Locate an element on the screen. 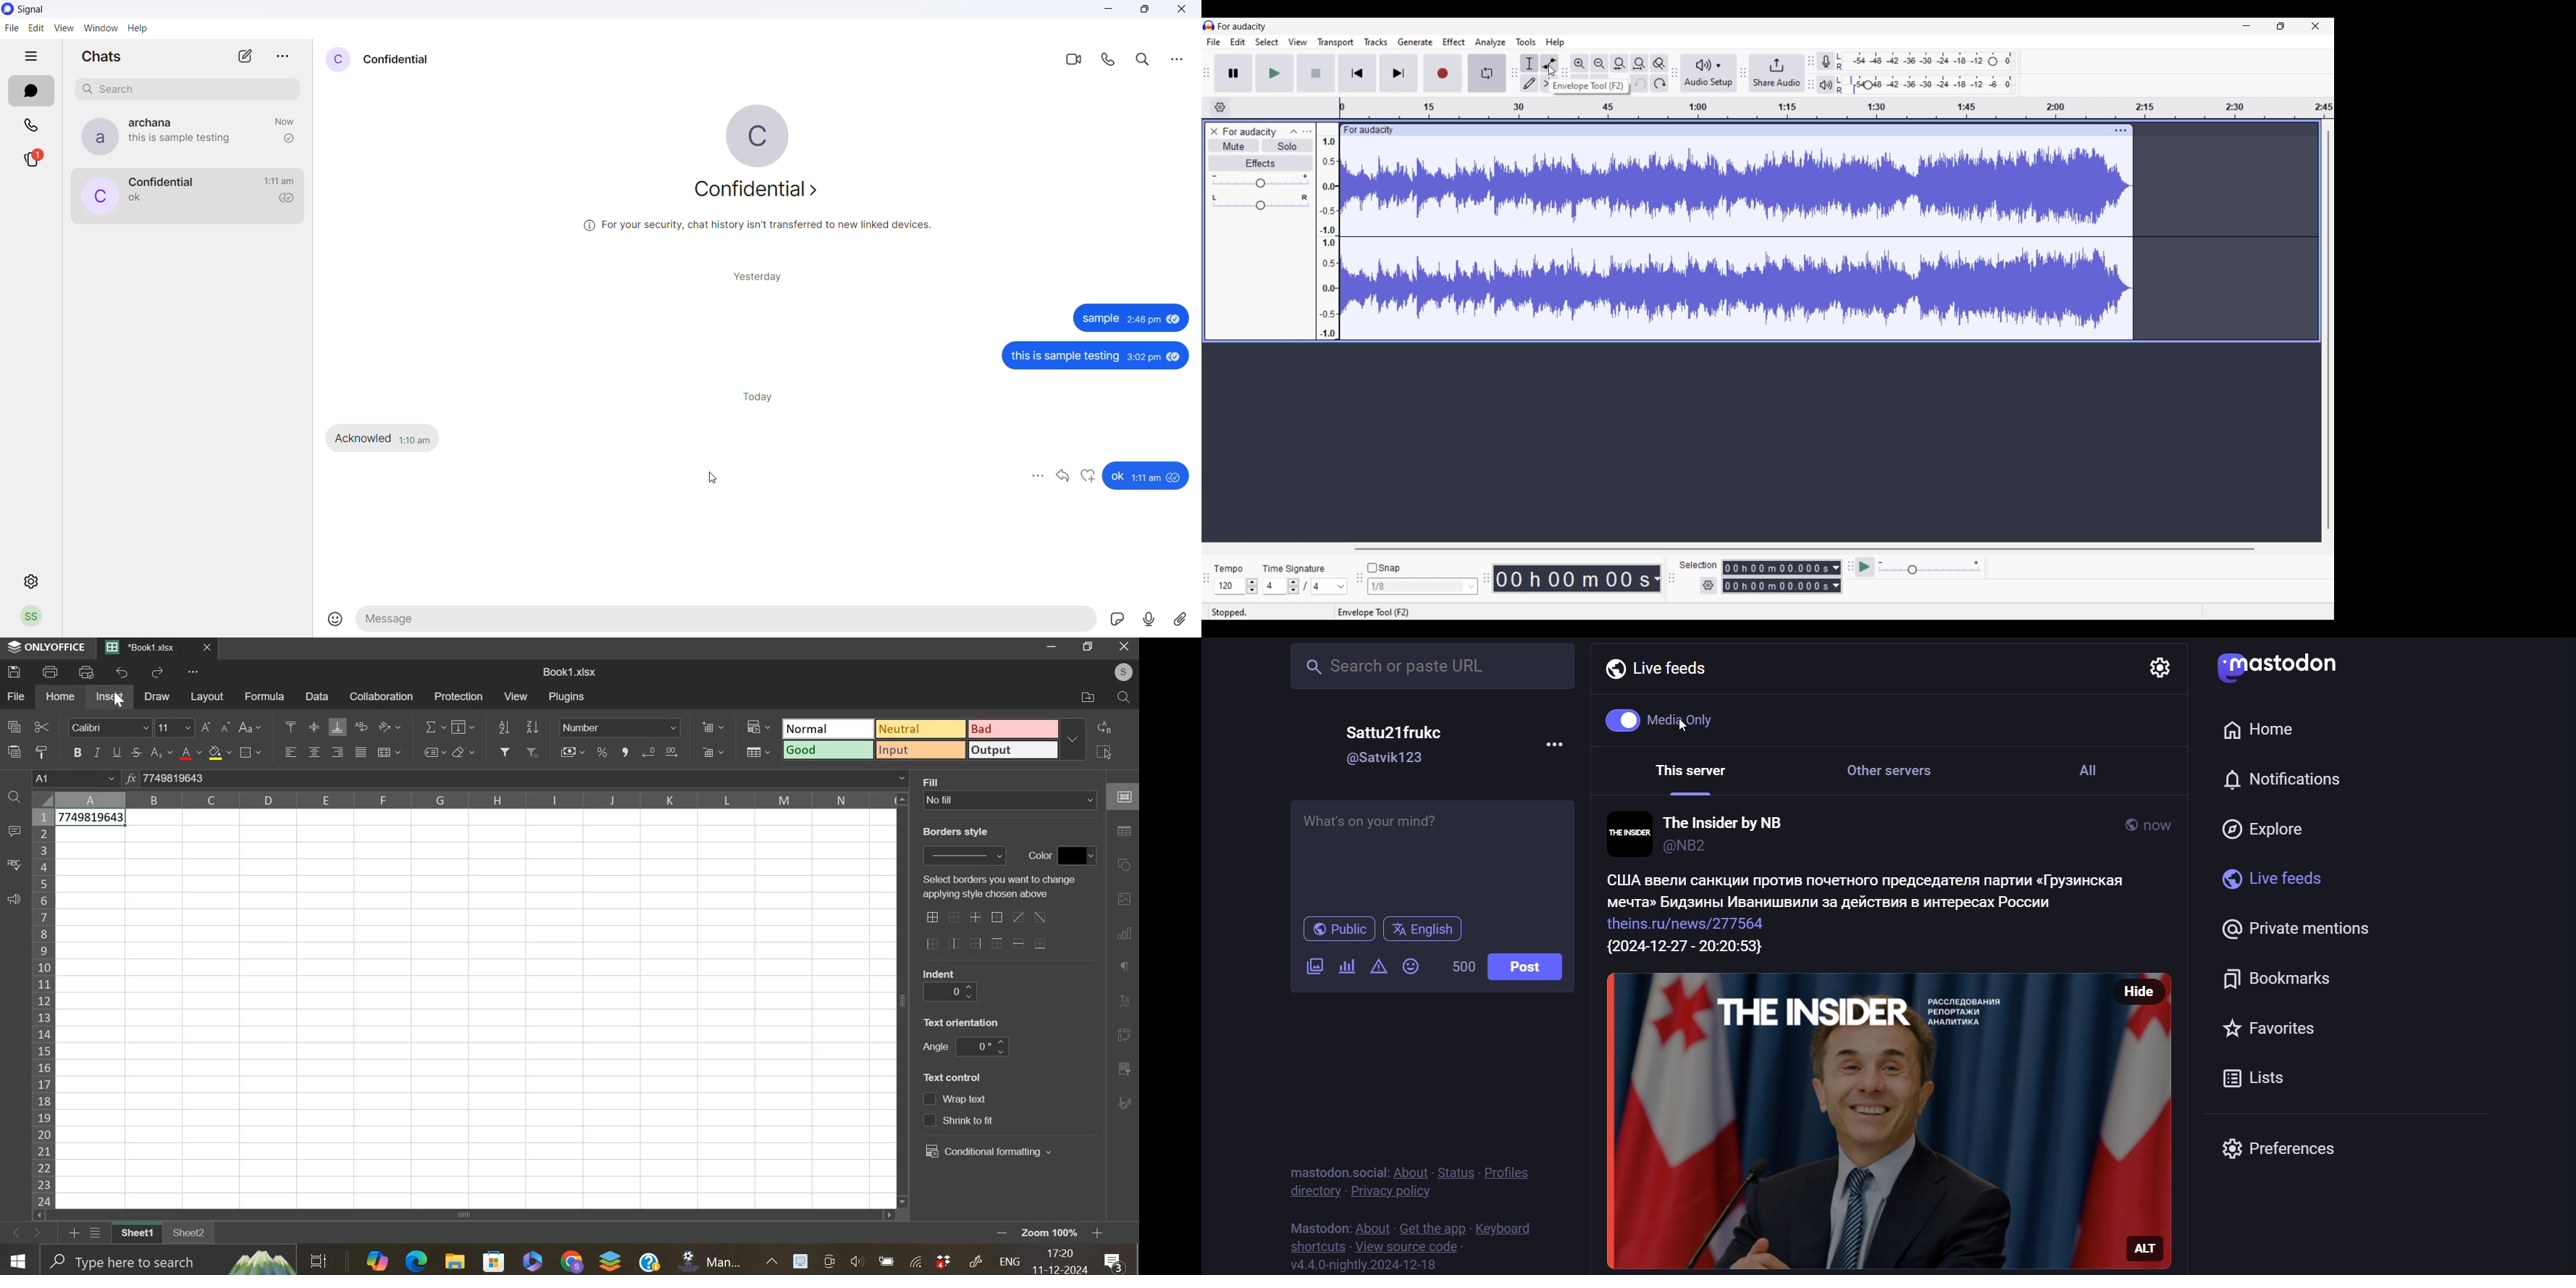 The image size is (2576, 1288). copy style is located at coordinates (41, 752).